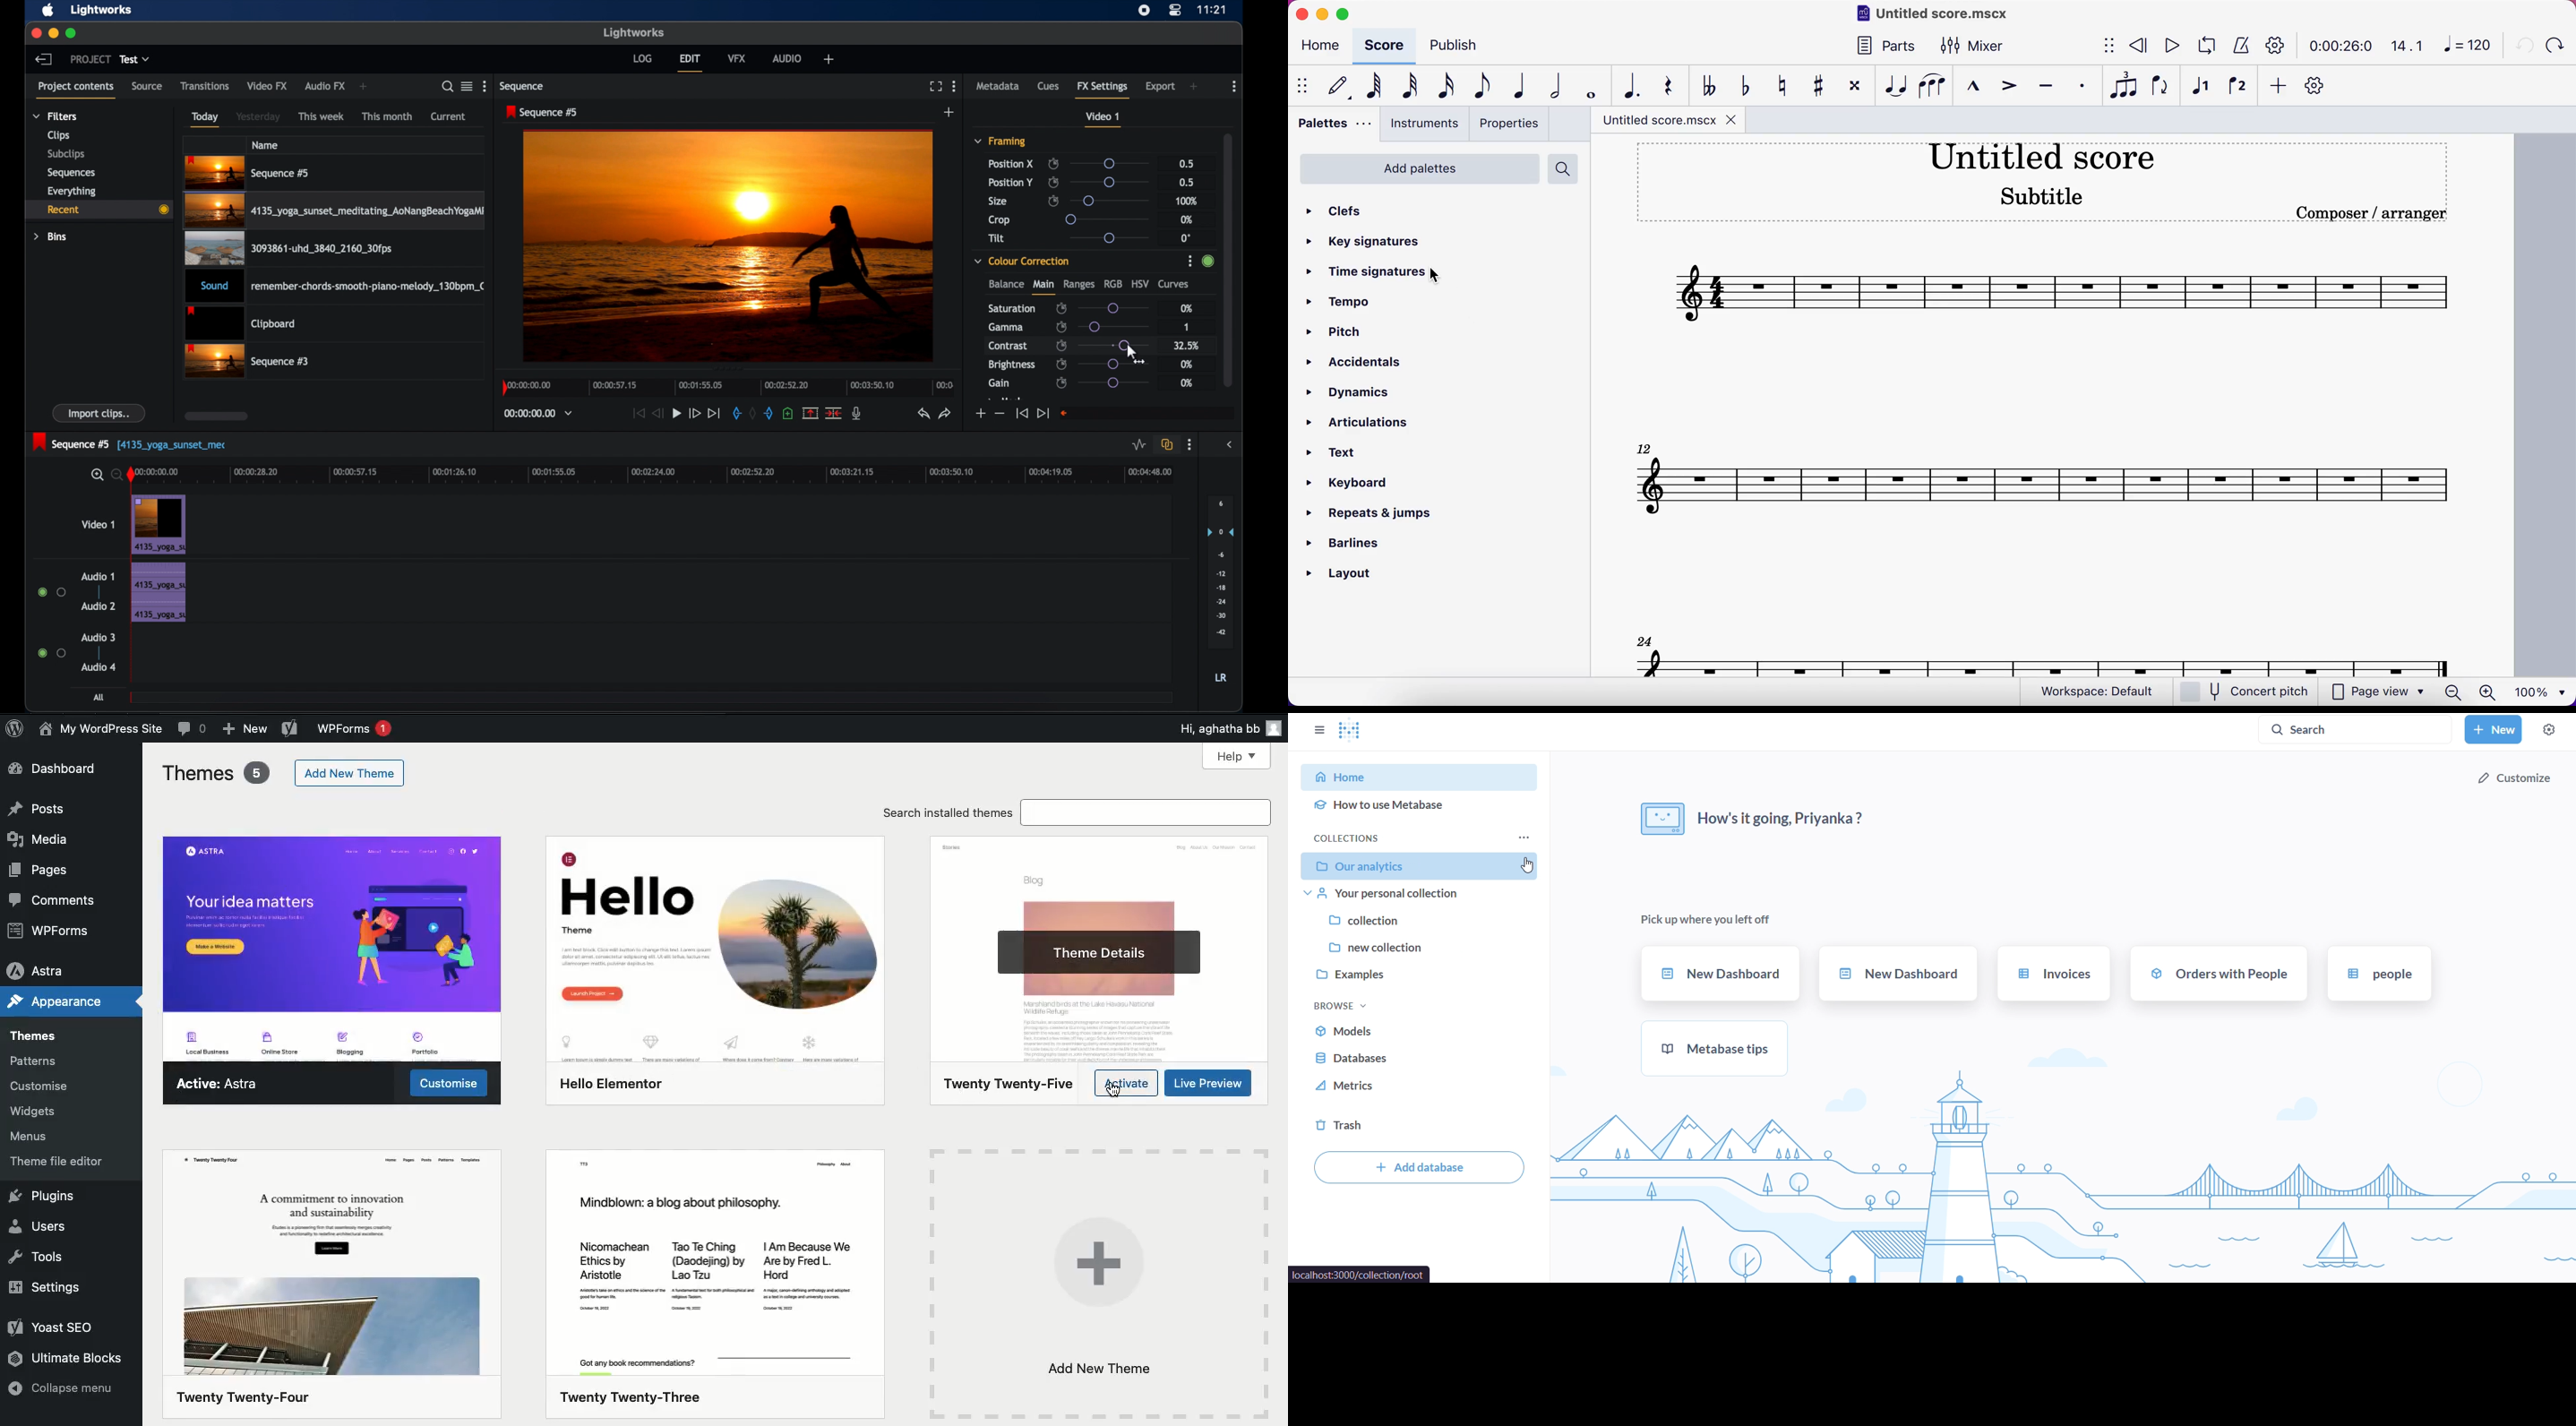 The width and height of the screenshot is (2576, 1428). Describe the element at coordinates (2465, 45) in the screenshot. I see `120` at that location.